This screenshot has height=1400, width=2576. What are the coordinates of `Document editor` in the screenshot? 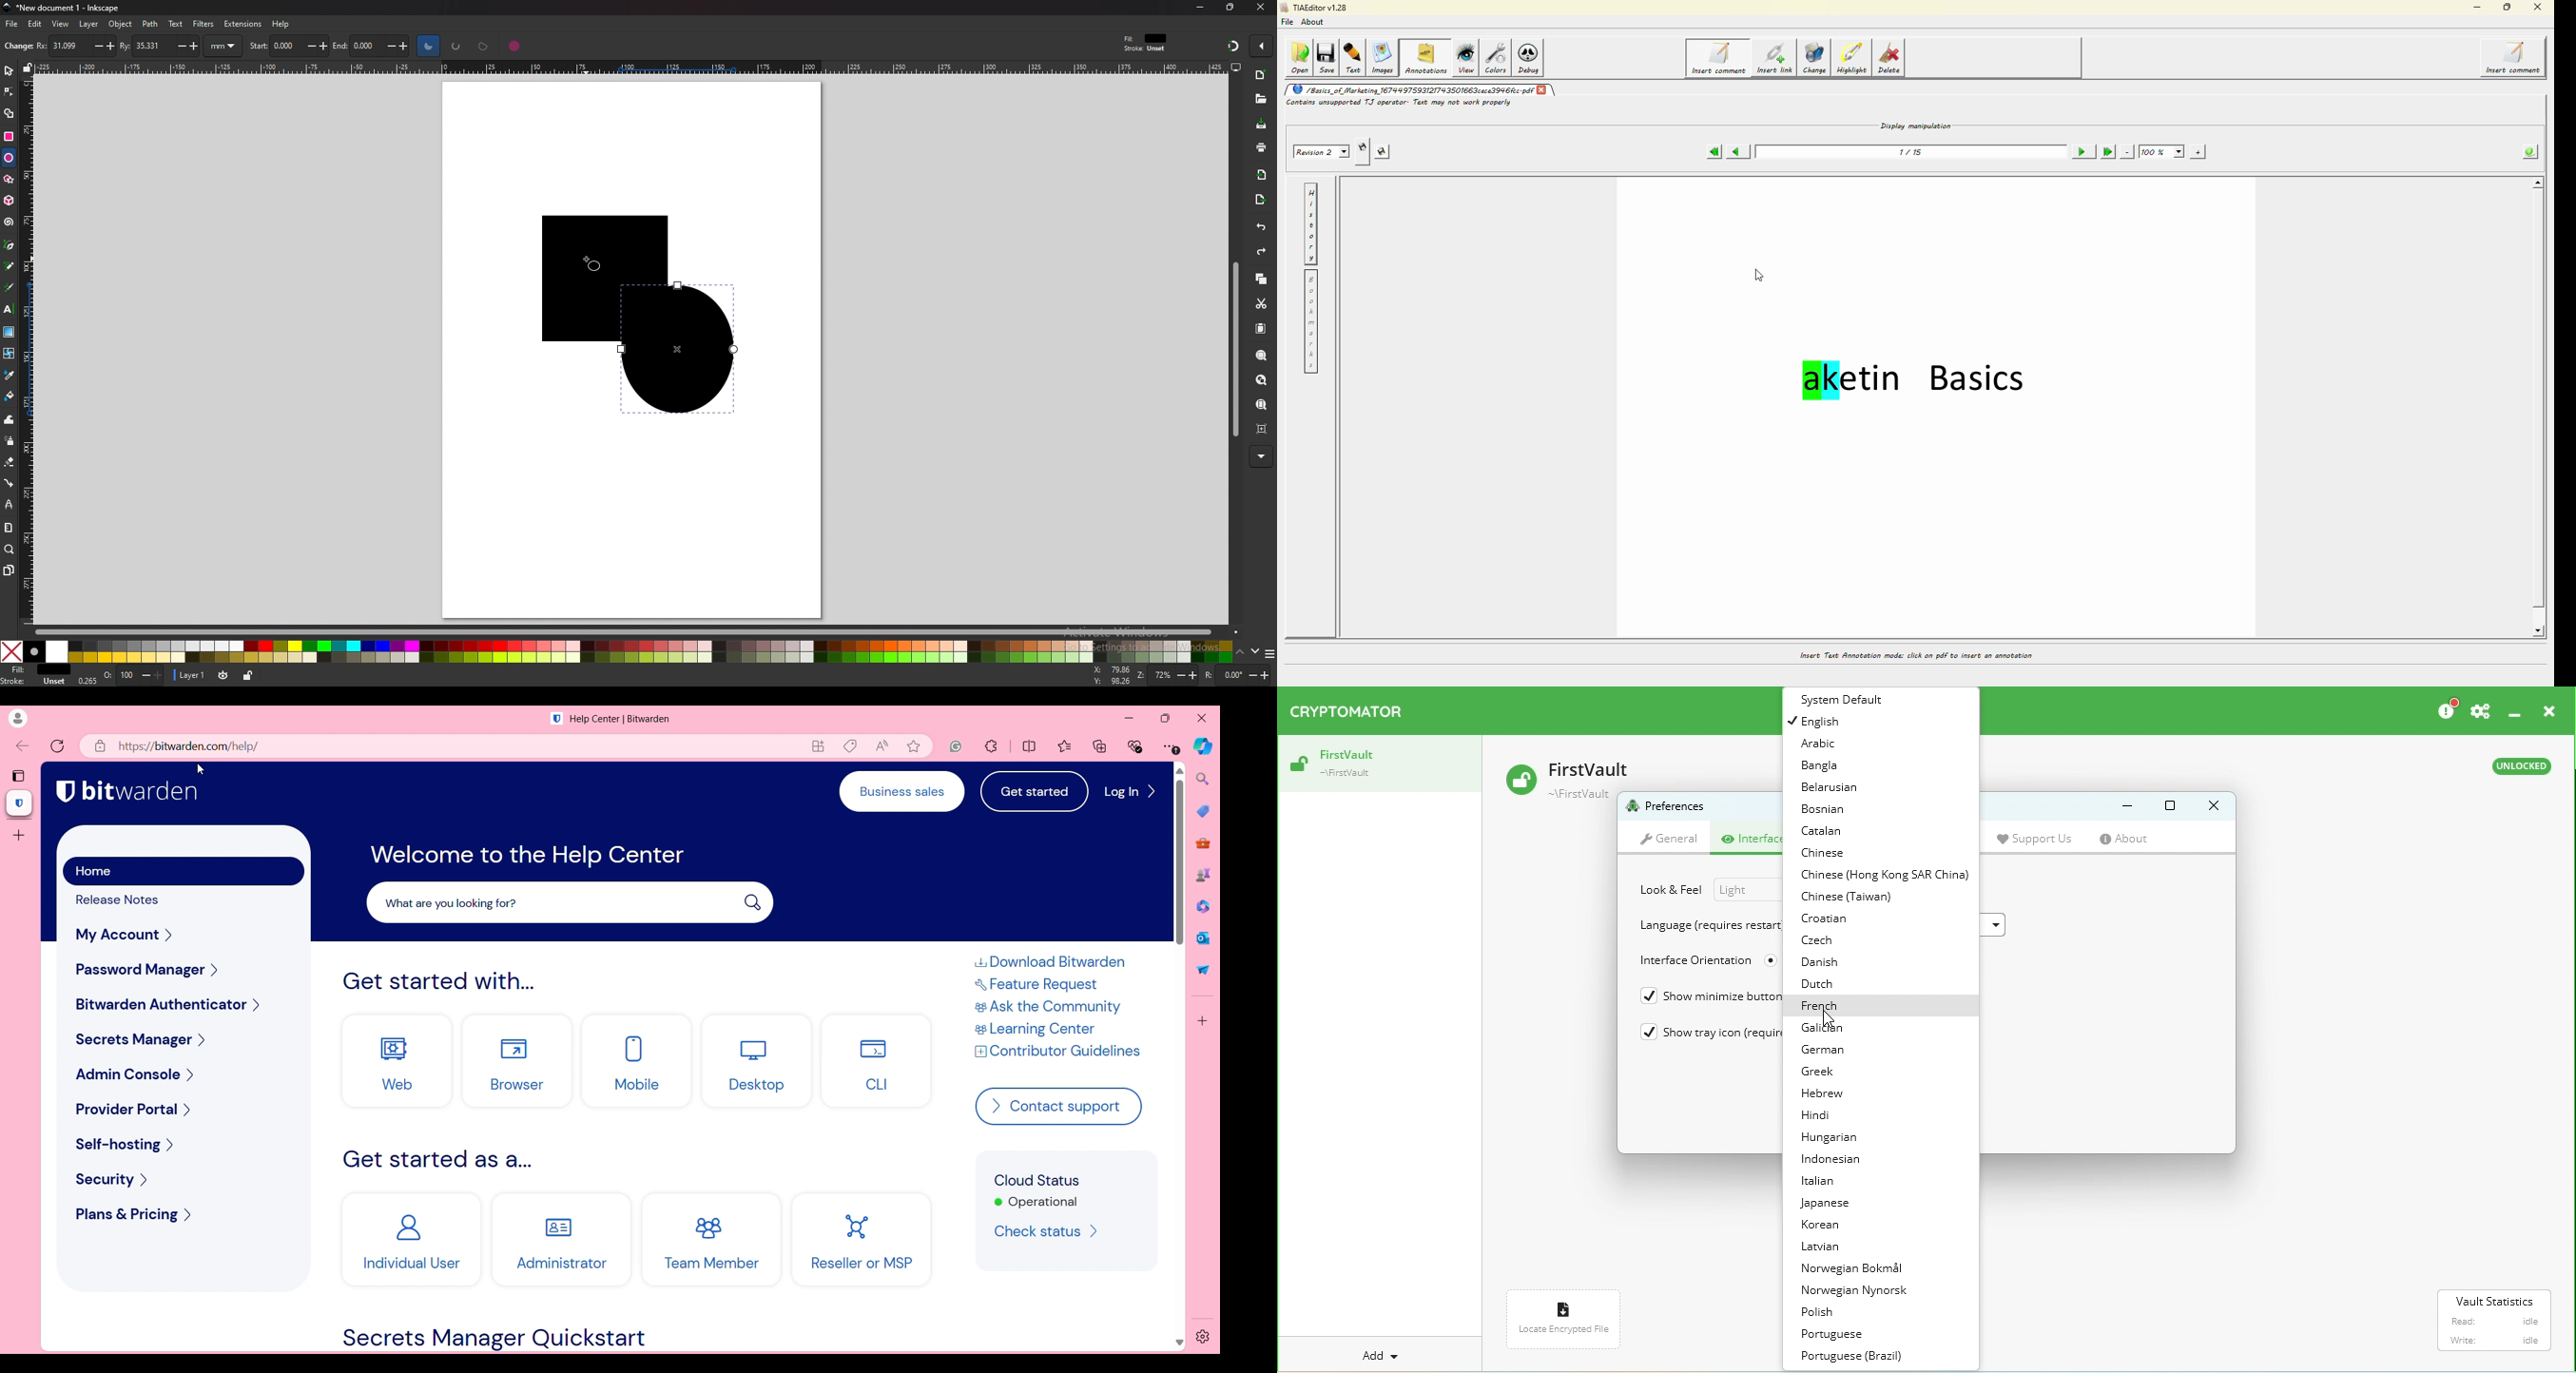 It's located at (1204, 907).